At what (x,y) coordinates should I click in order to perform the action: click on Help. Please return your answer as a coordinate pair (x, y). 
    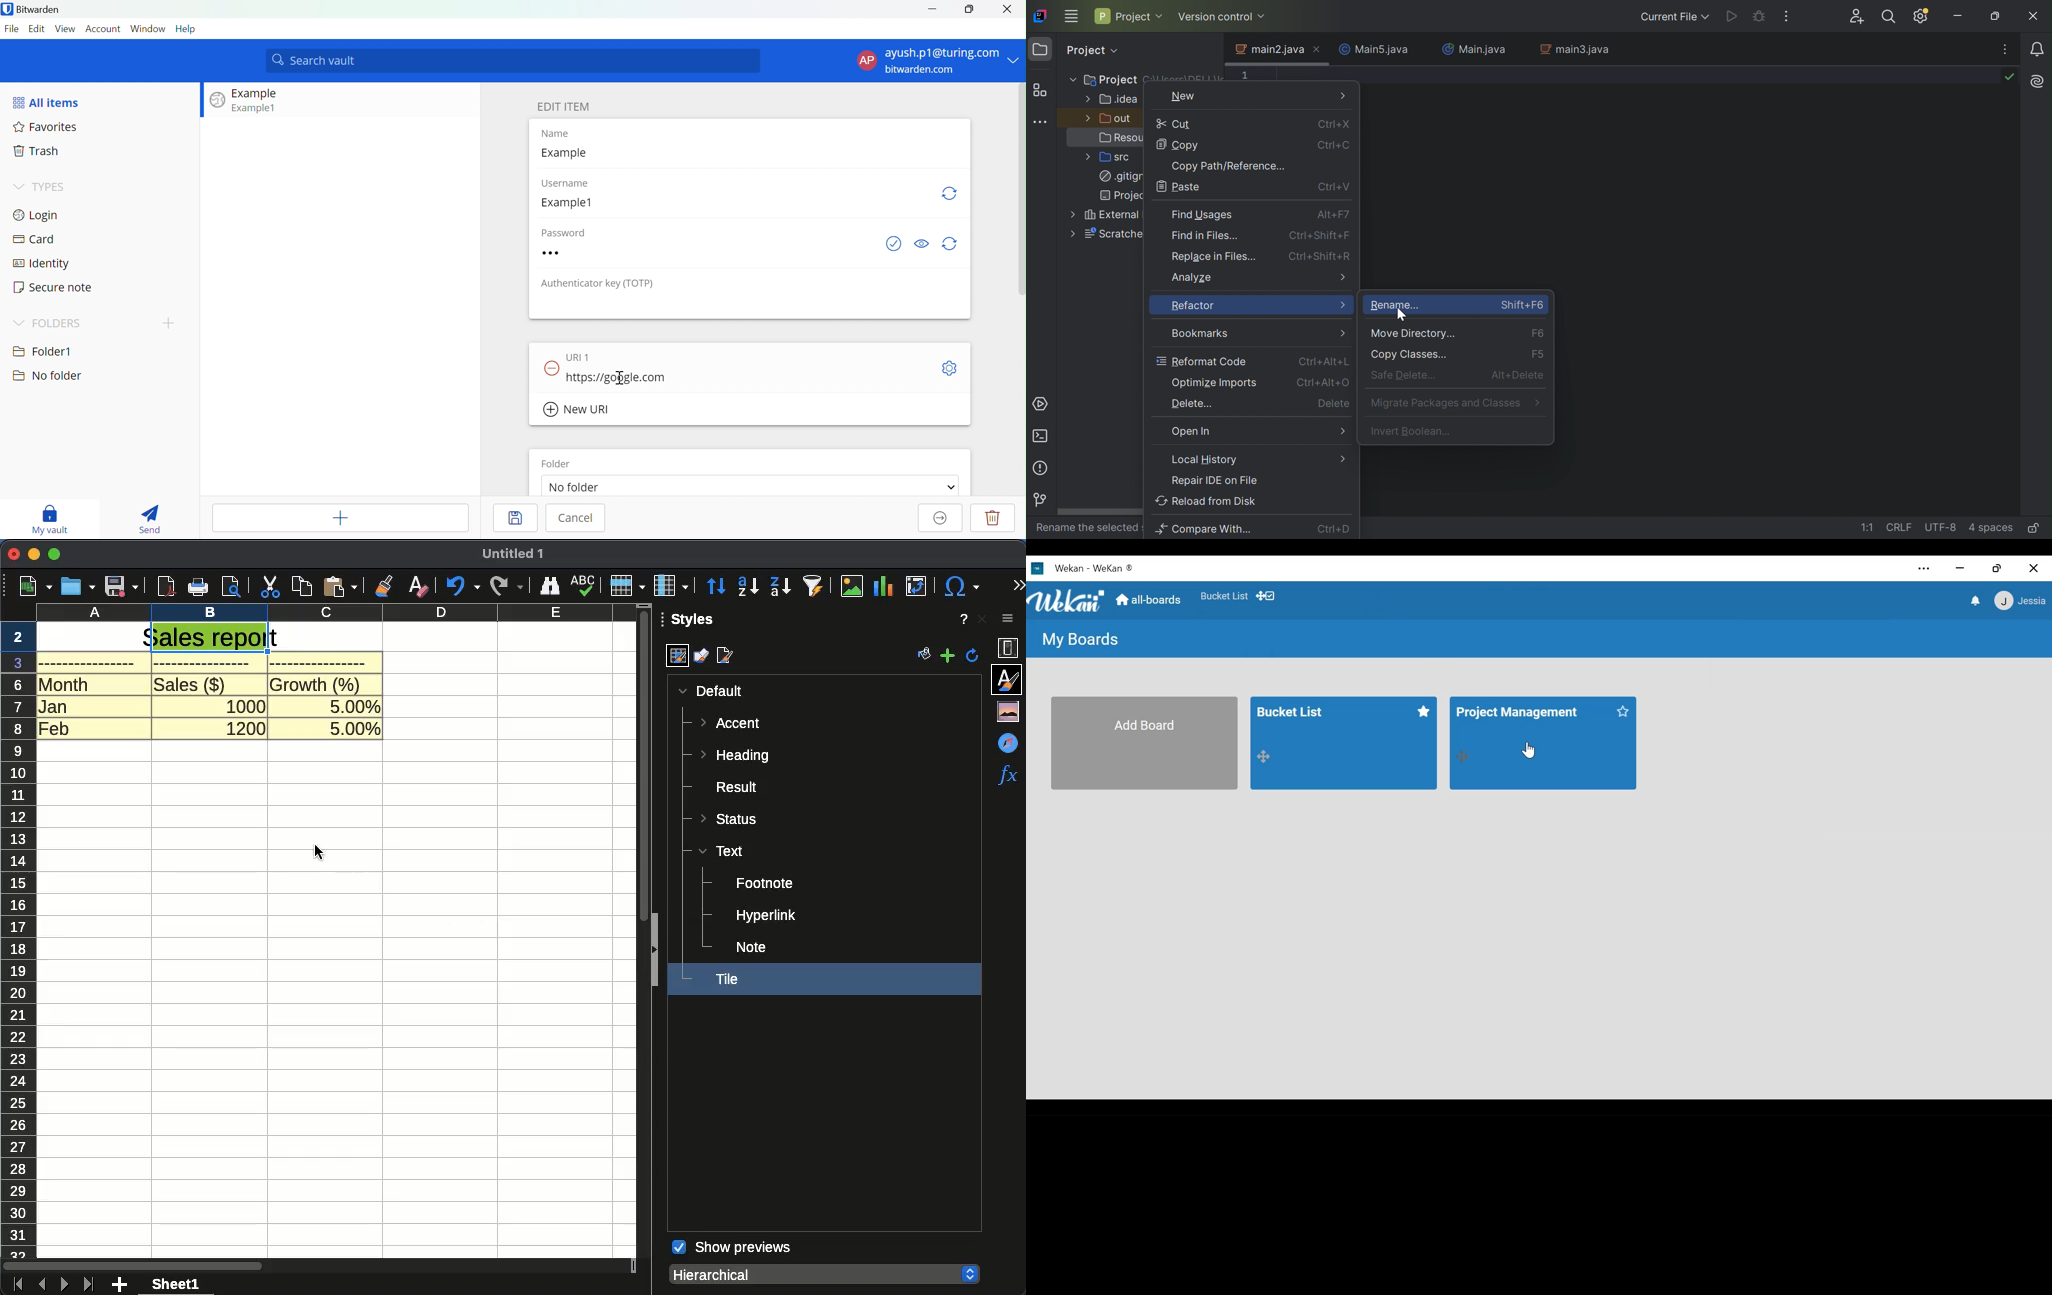
    Looking at the image, I should click on (187, 28).